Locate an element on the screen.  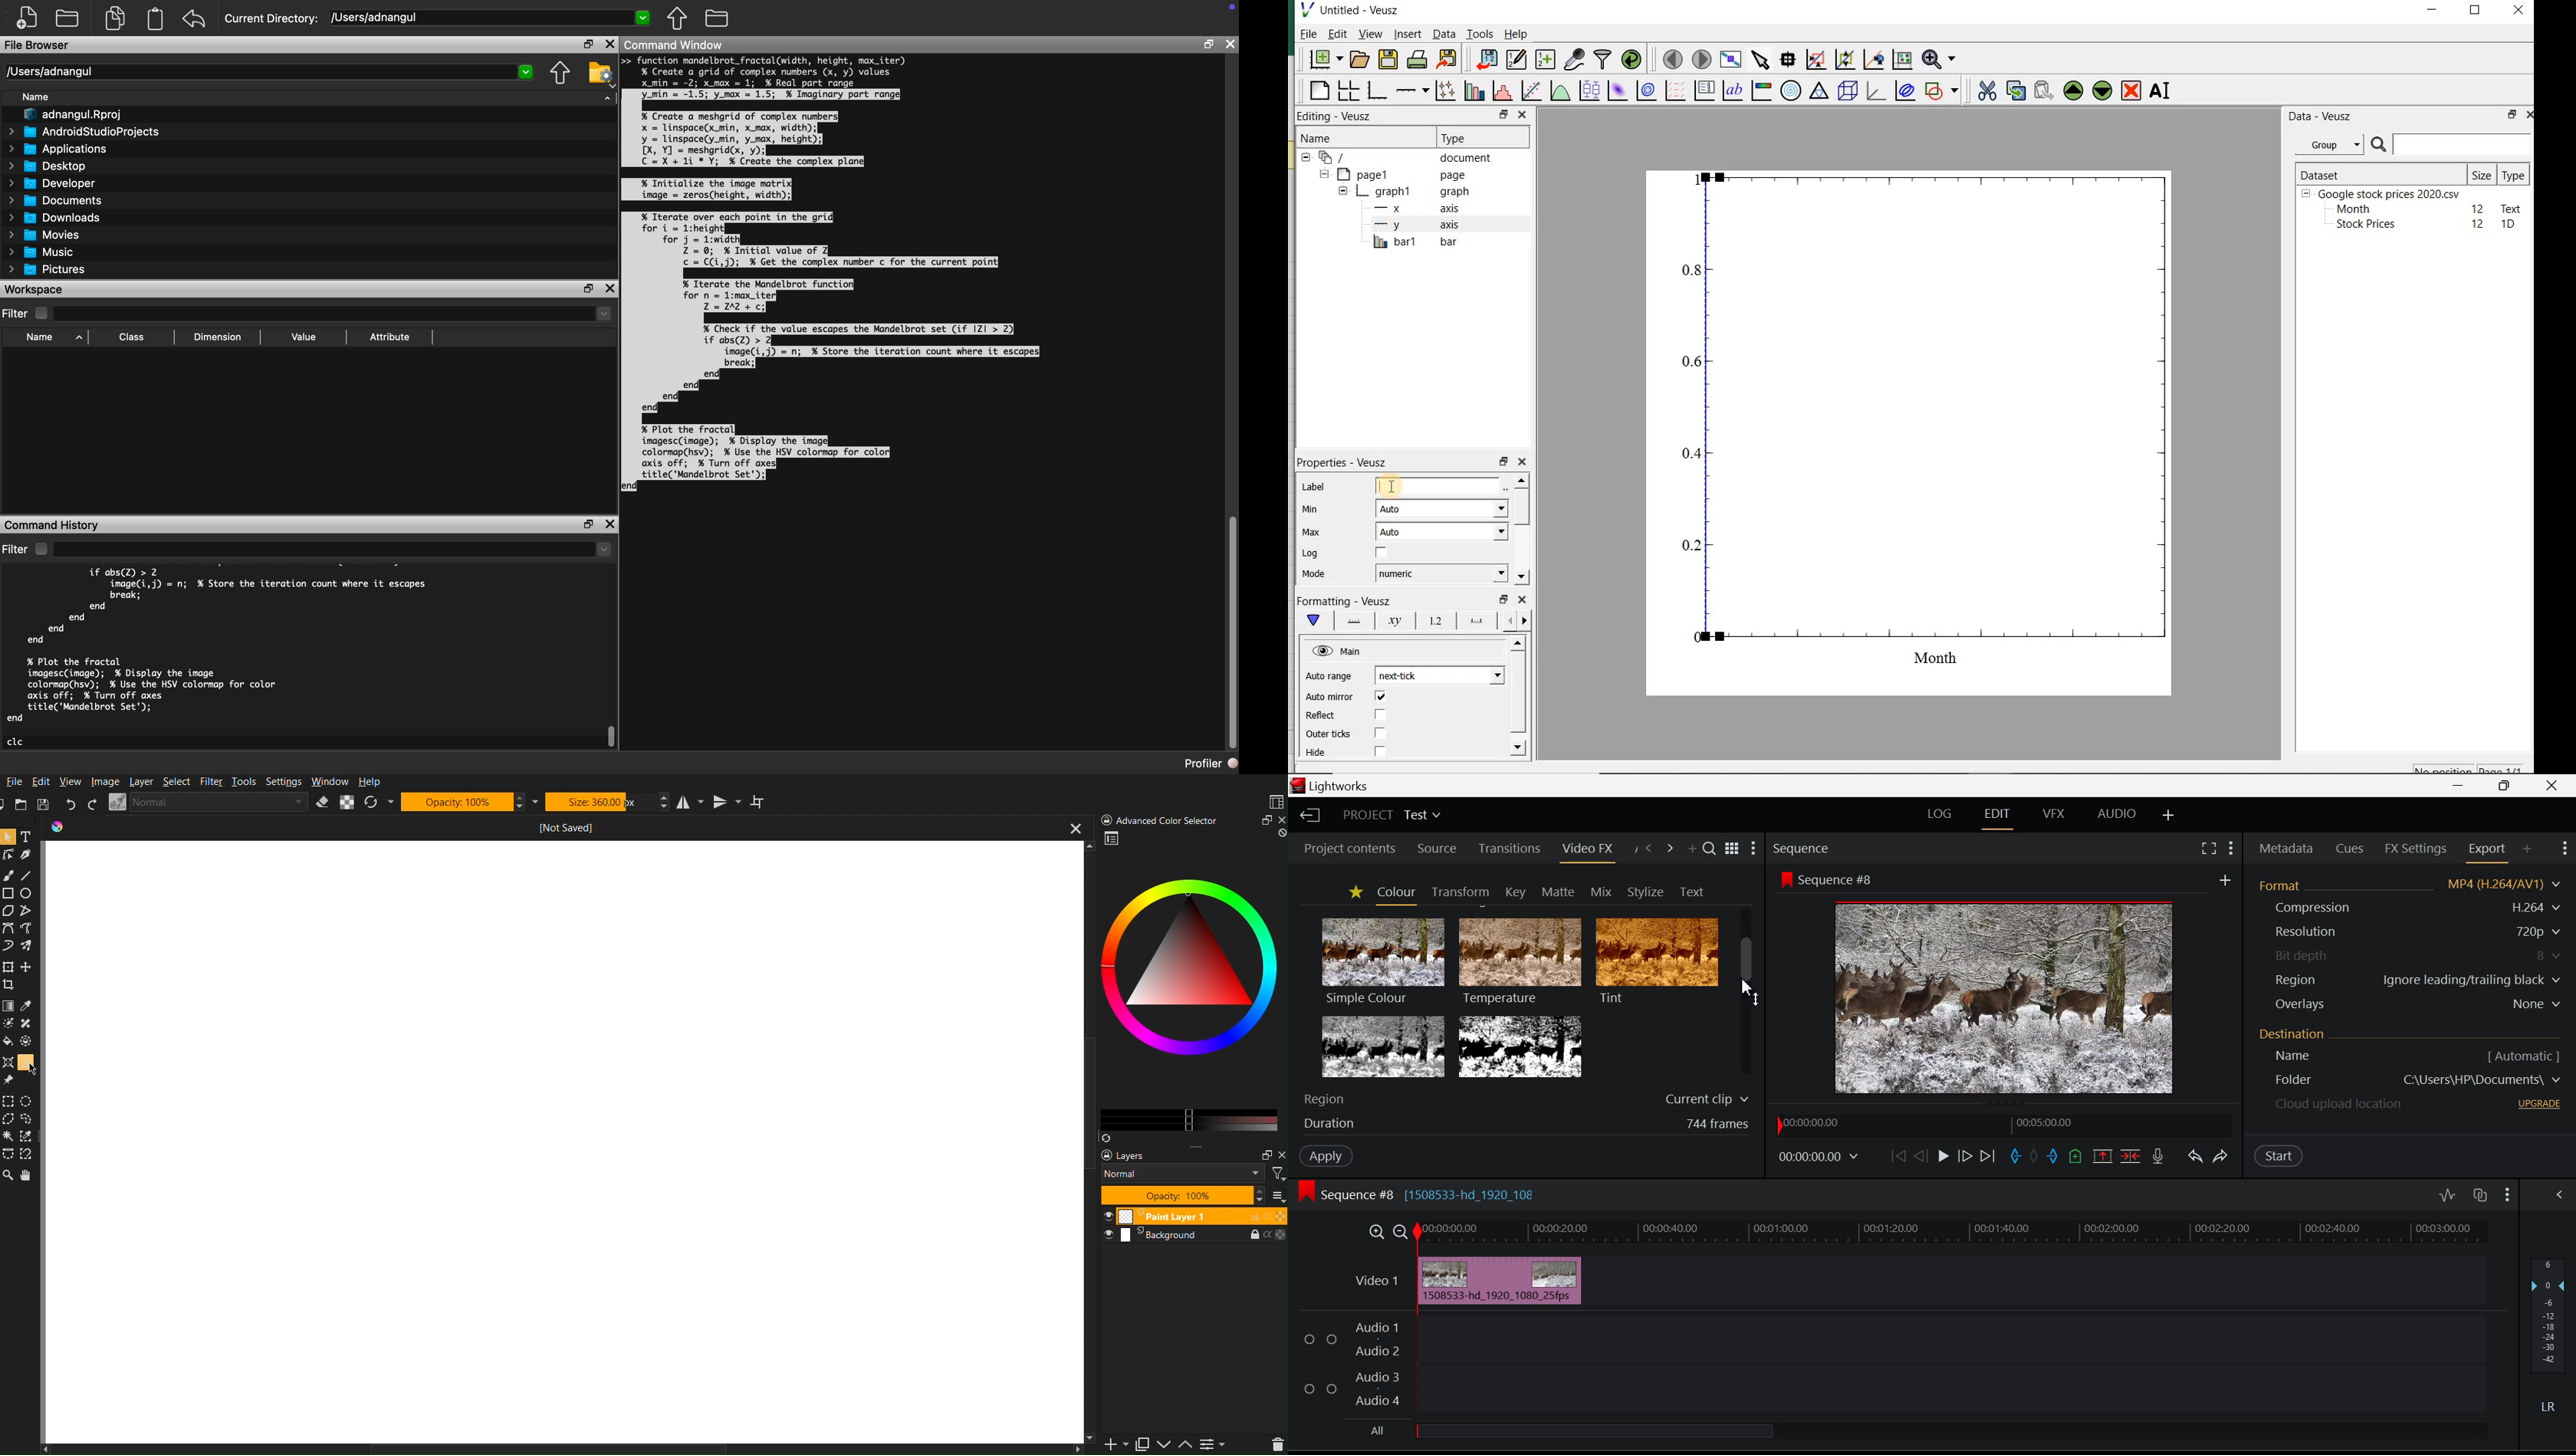
Horizontal Mirror is located at coordinates (686, 801).